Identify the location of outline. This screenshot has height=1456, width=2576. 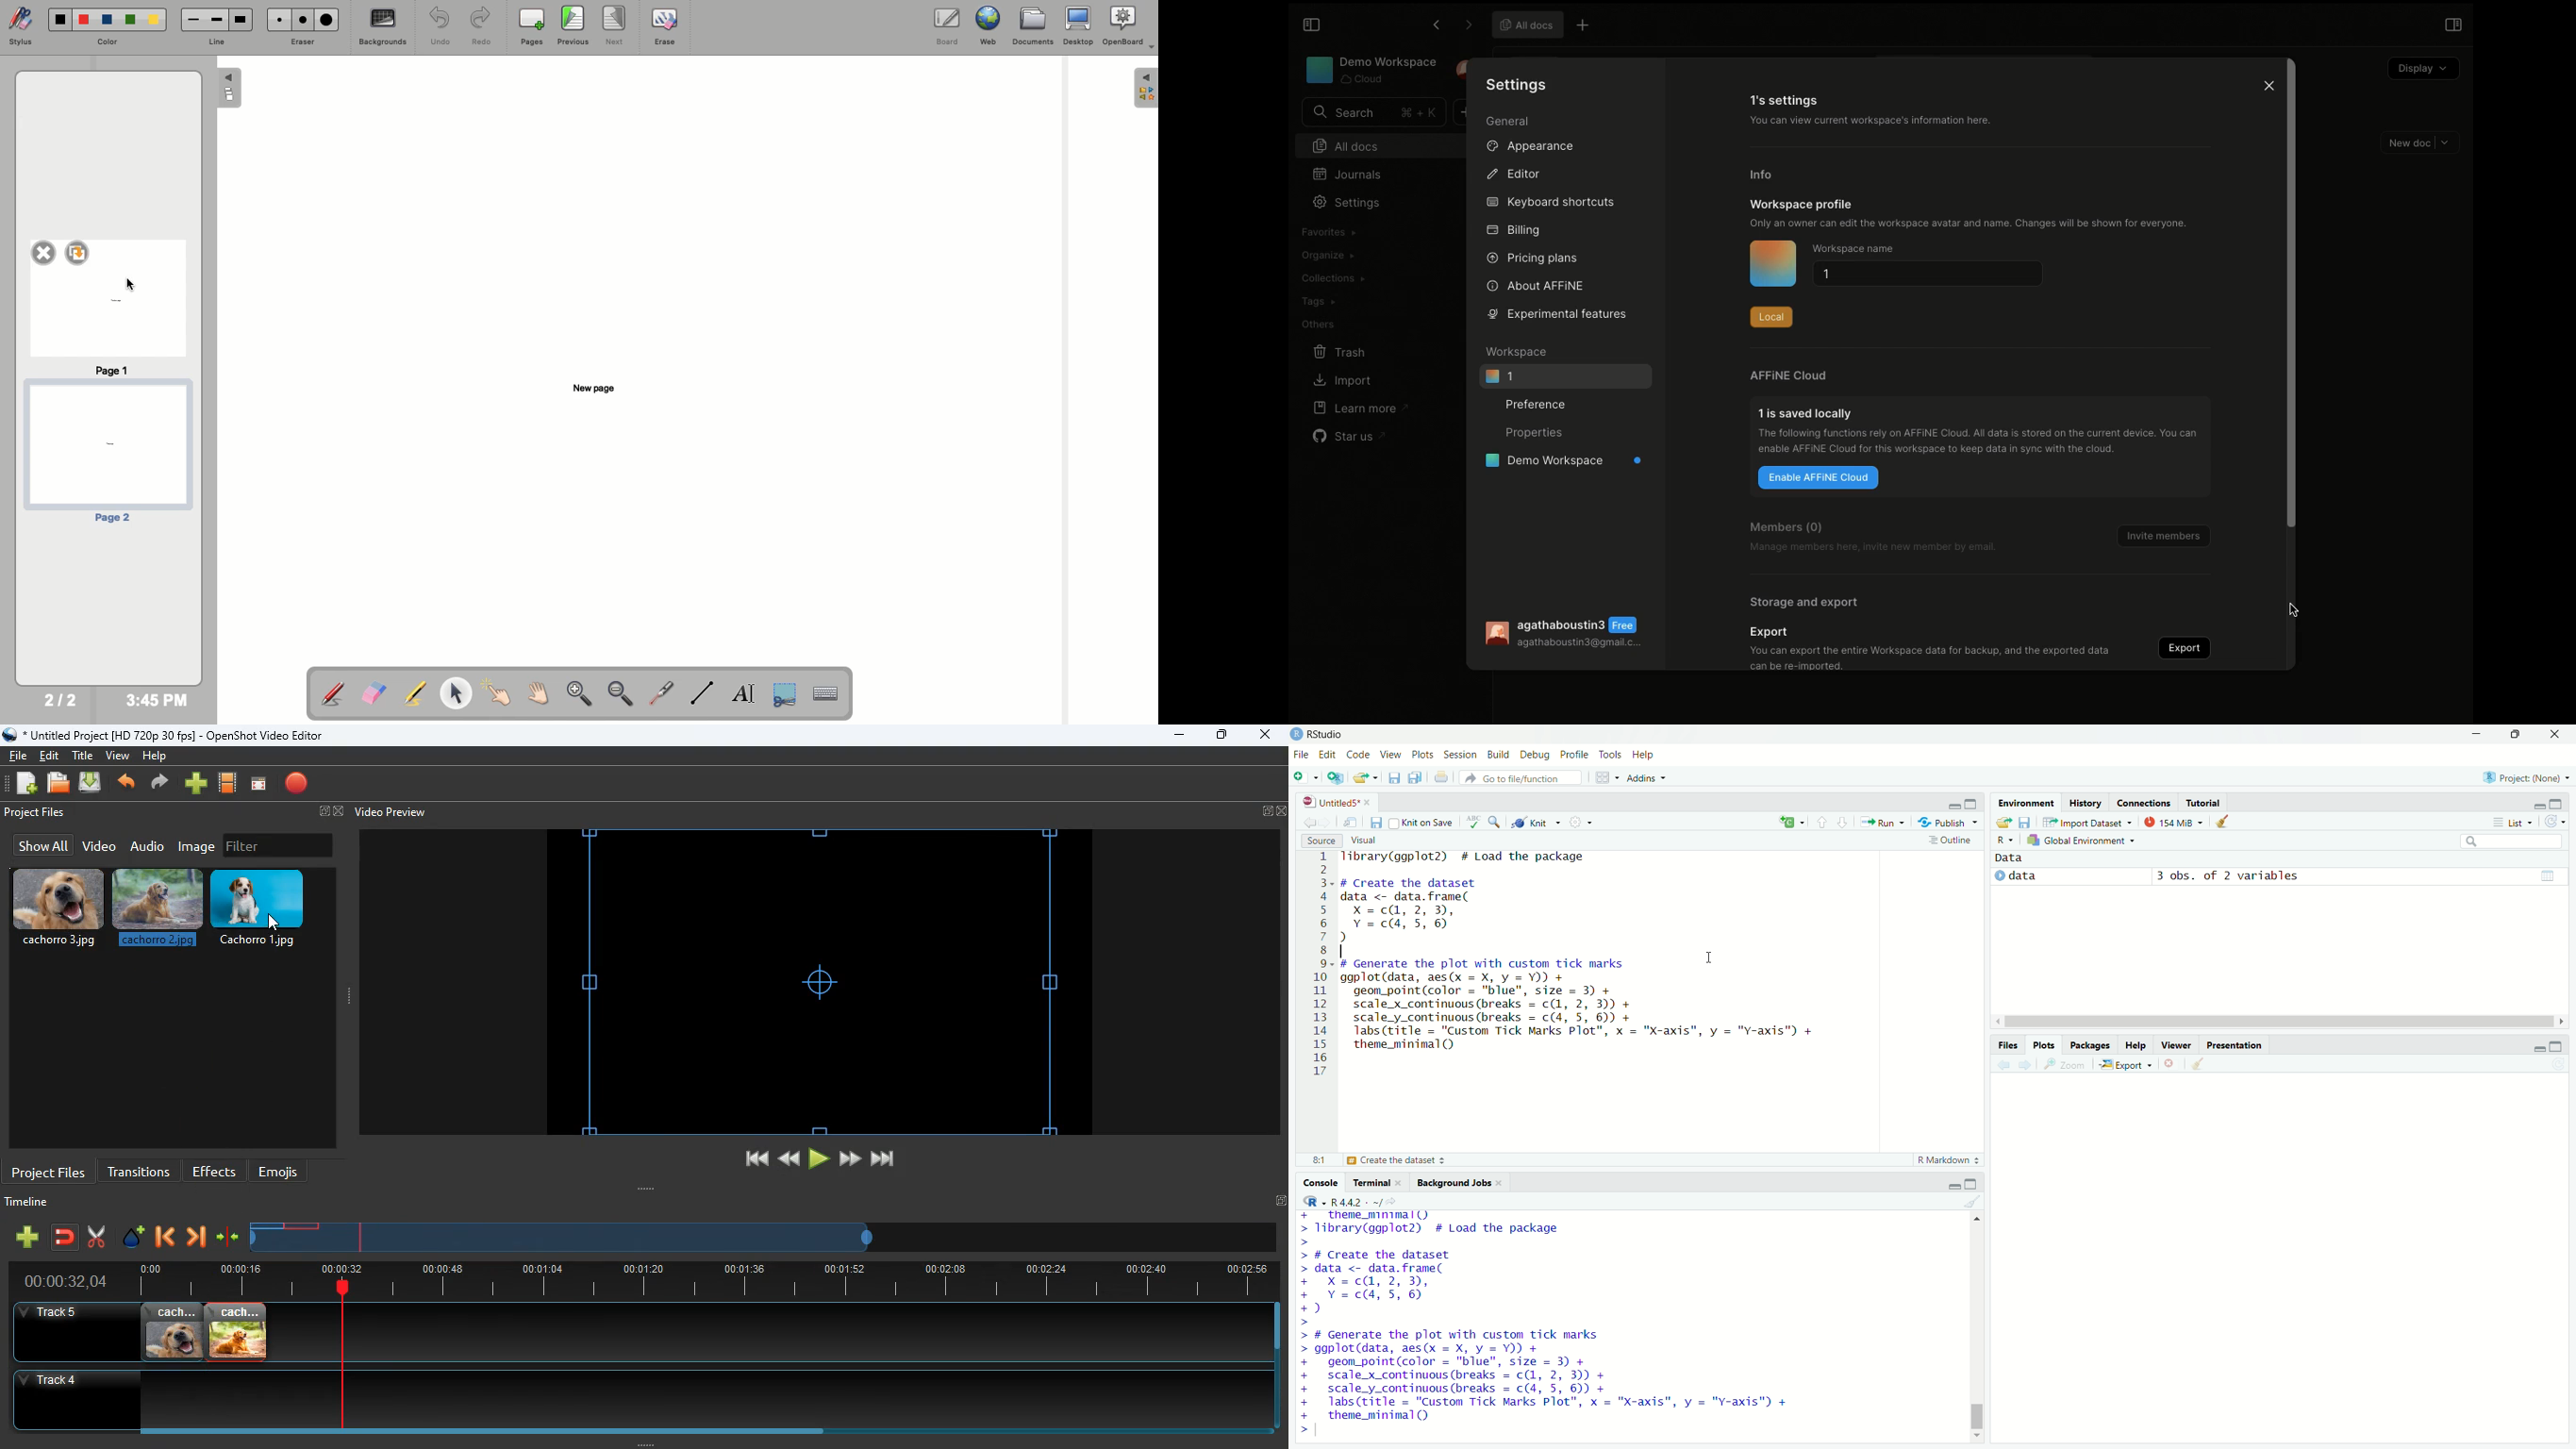
(1953, 841).